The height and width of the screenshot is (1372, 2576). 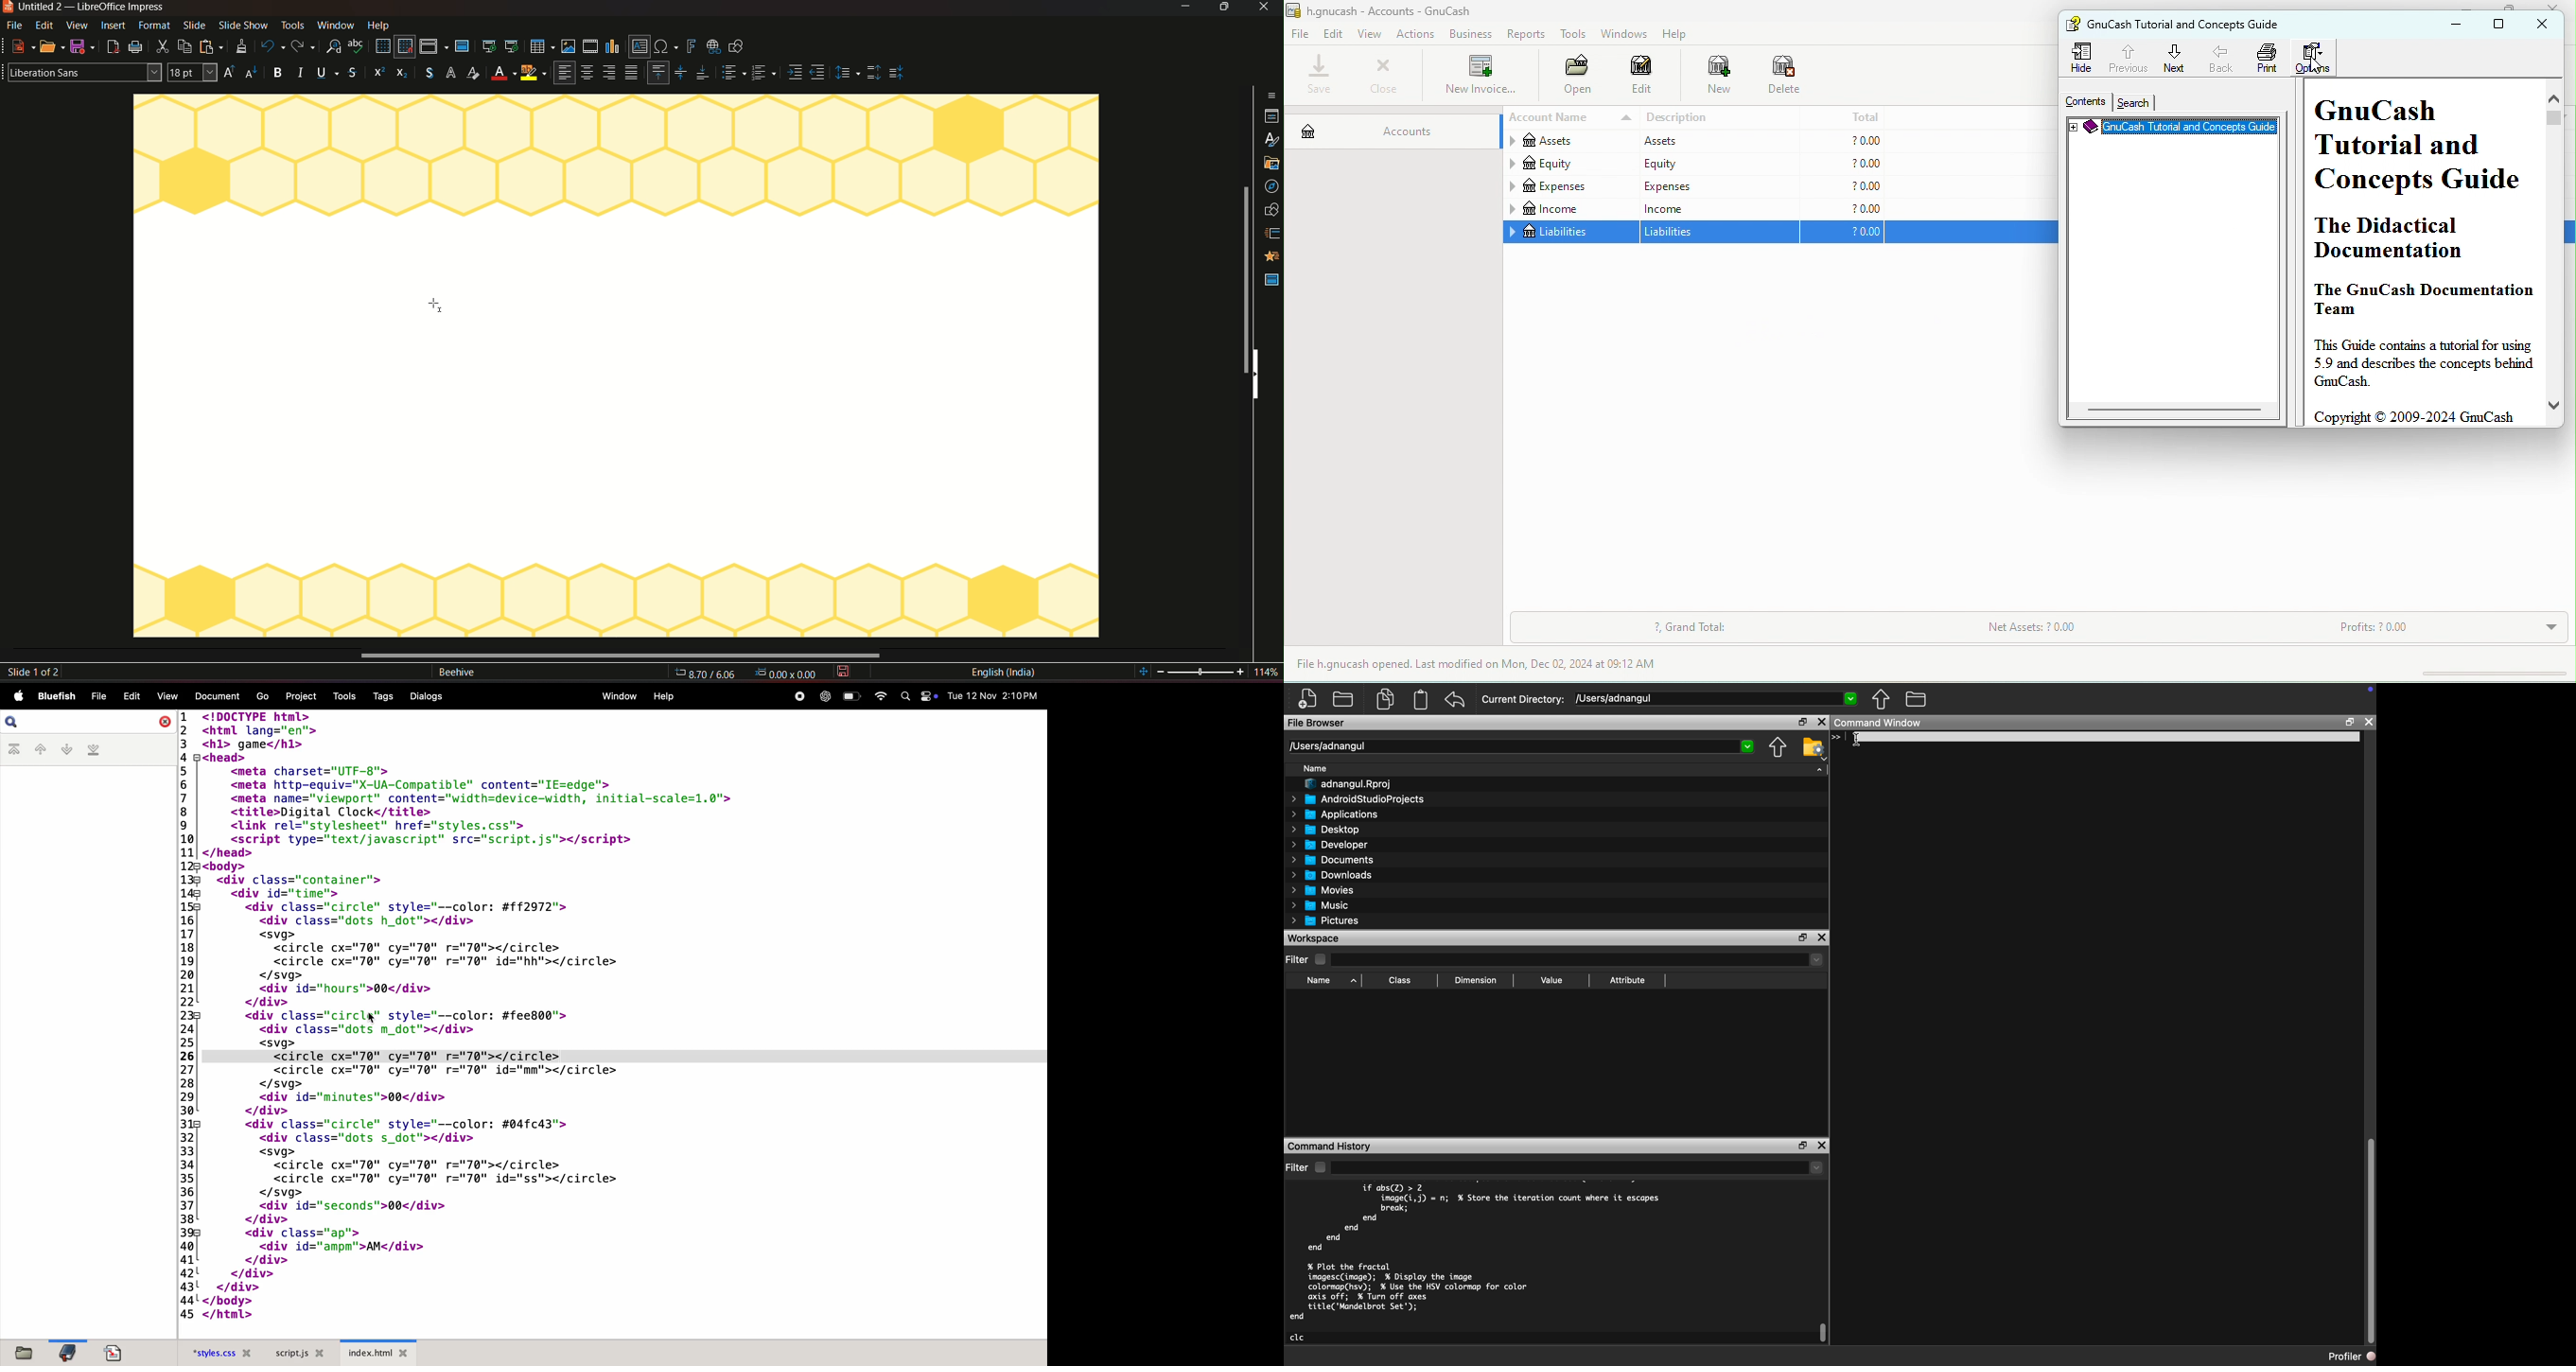 What do you see at coordinates (2424, 295) in the screenshot?
I see `the gnu cash documentation team` at bounding box center [2424, 295].